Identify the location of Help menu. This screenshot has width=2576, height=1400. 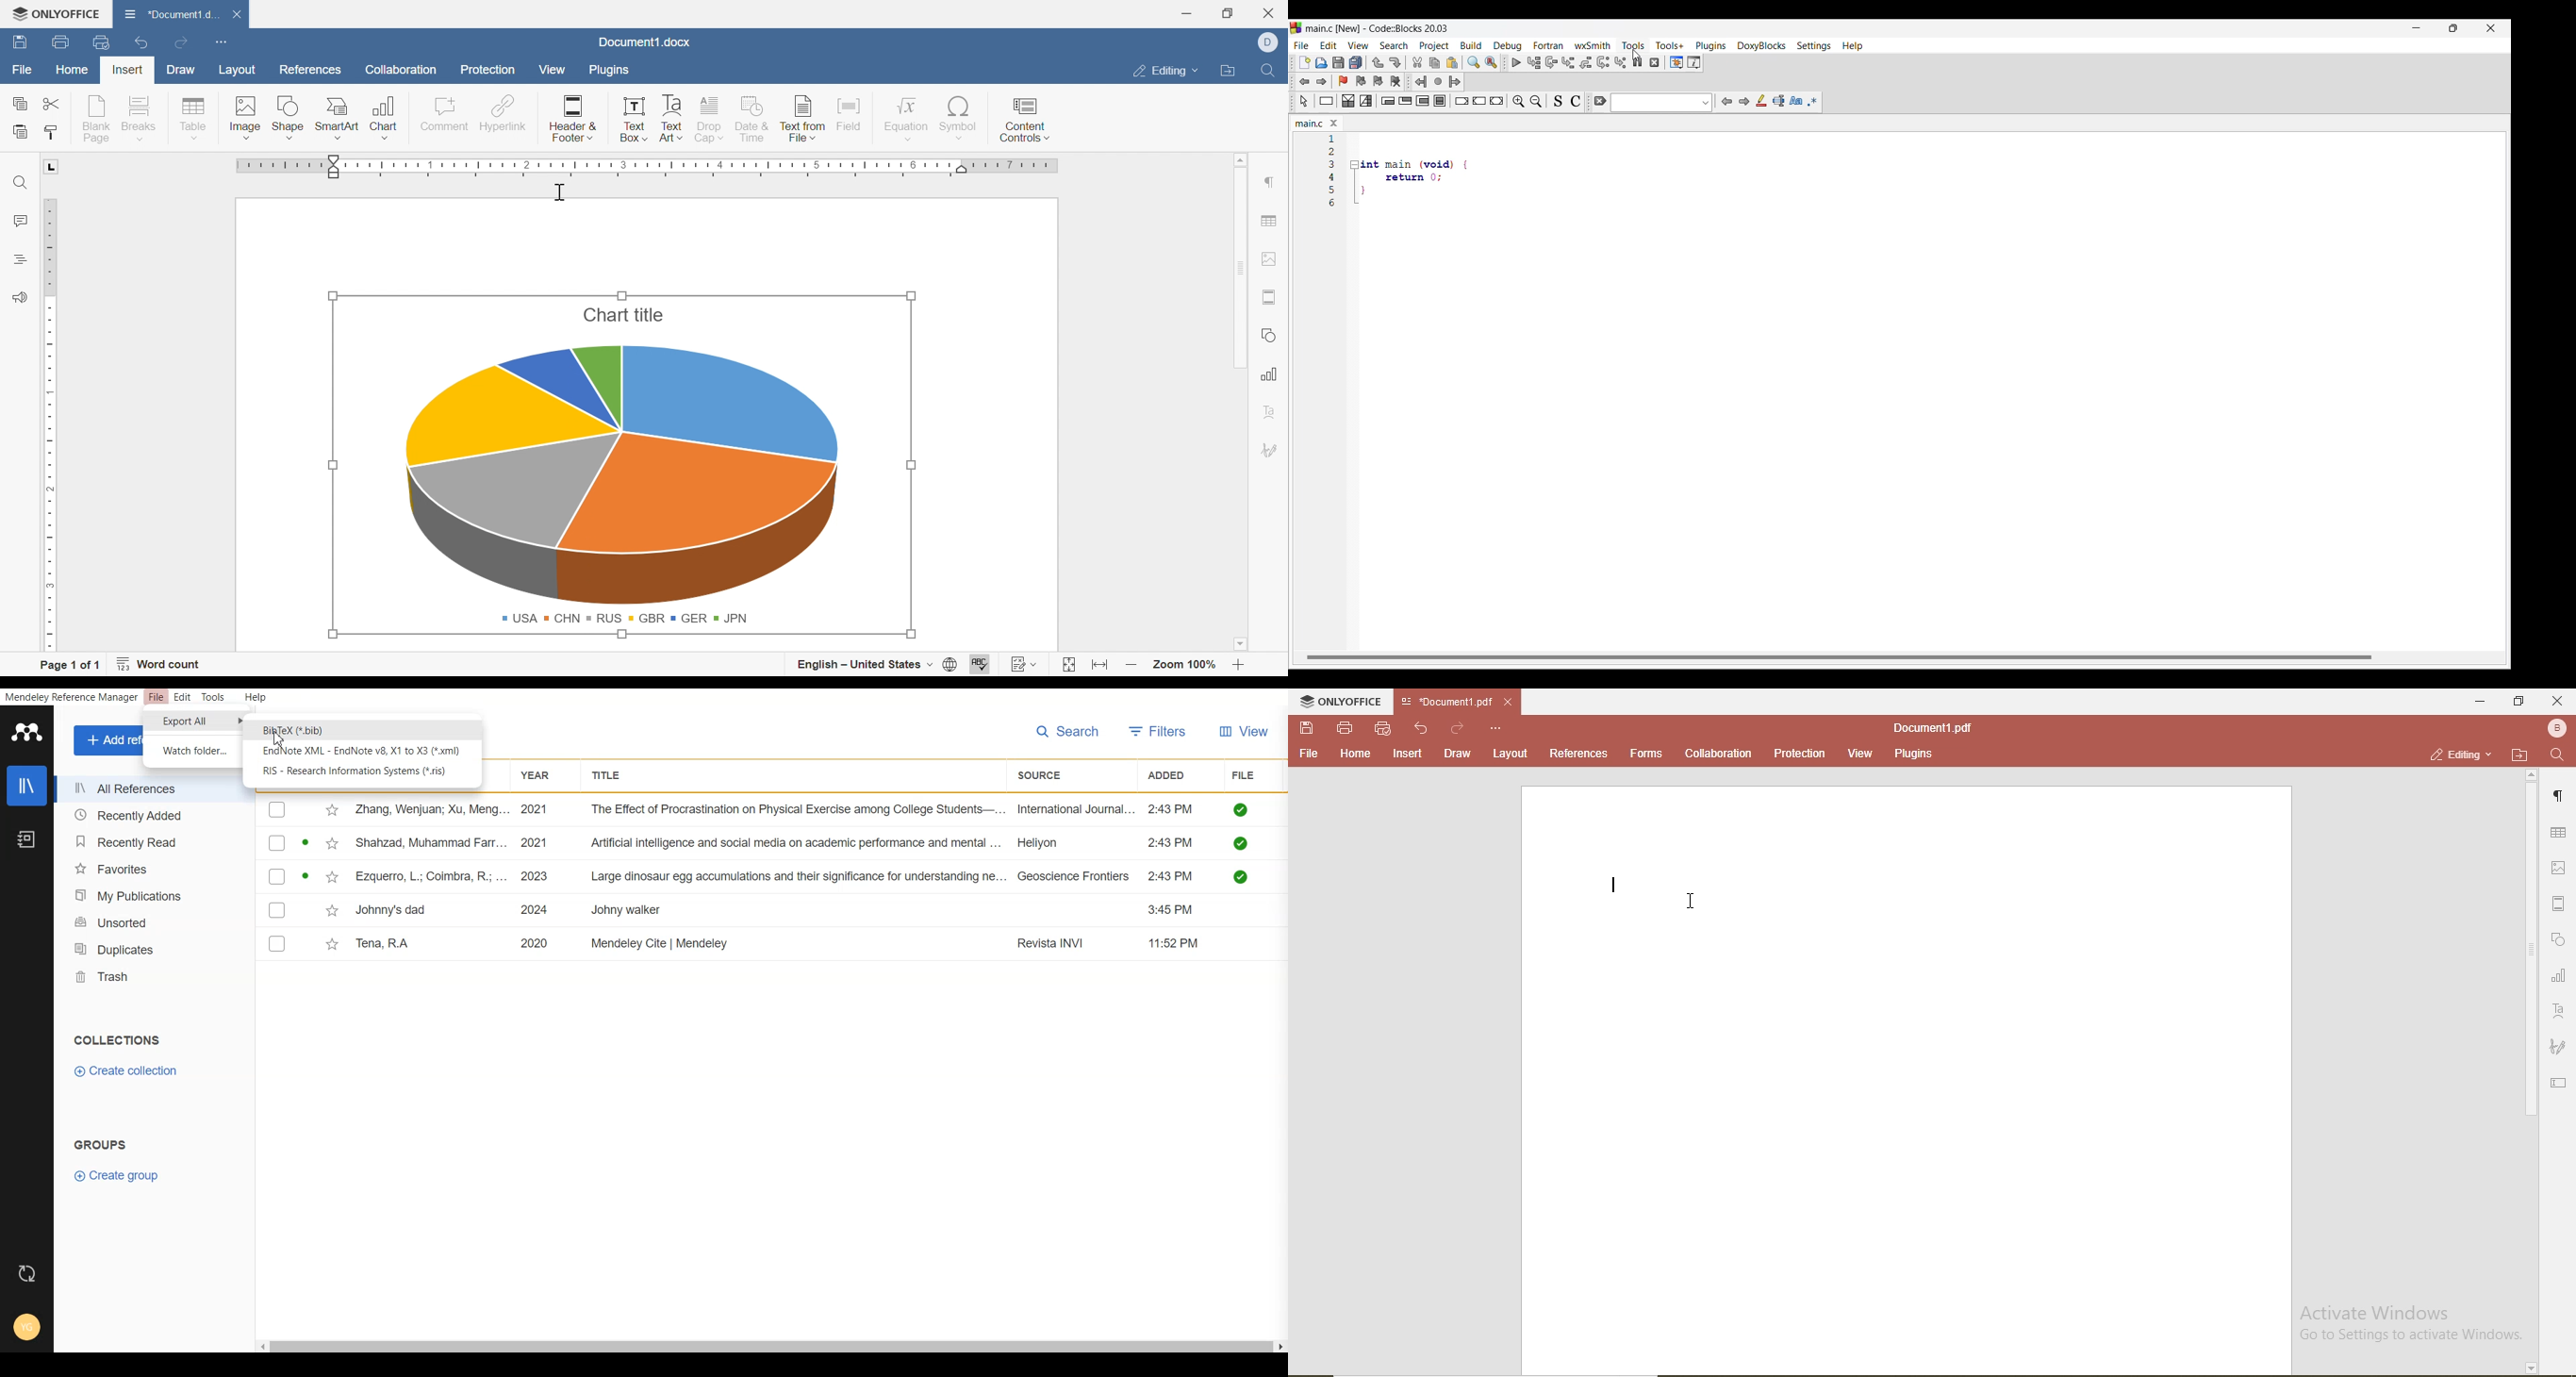
(1853, 46).